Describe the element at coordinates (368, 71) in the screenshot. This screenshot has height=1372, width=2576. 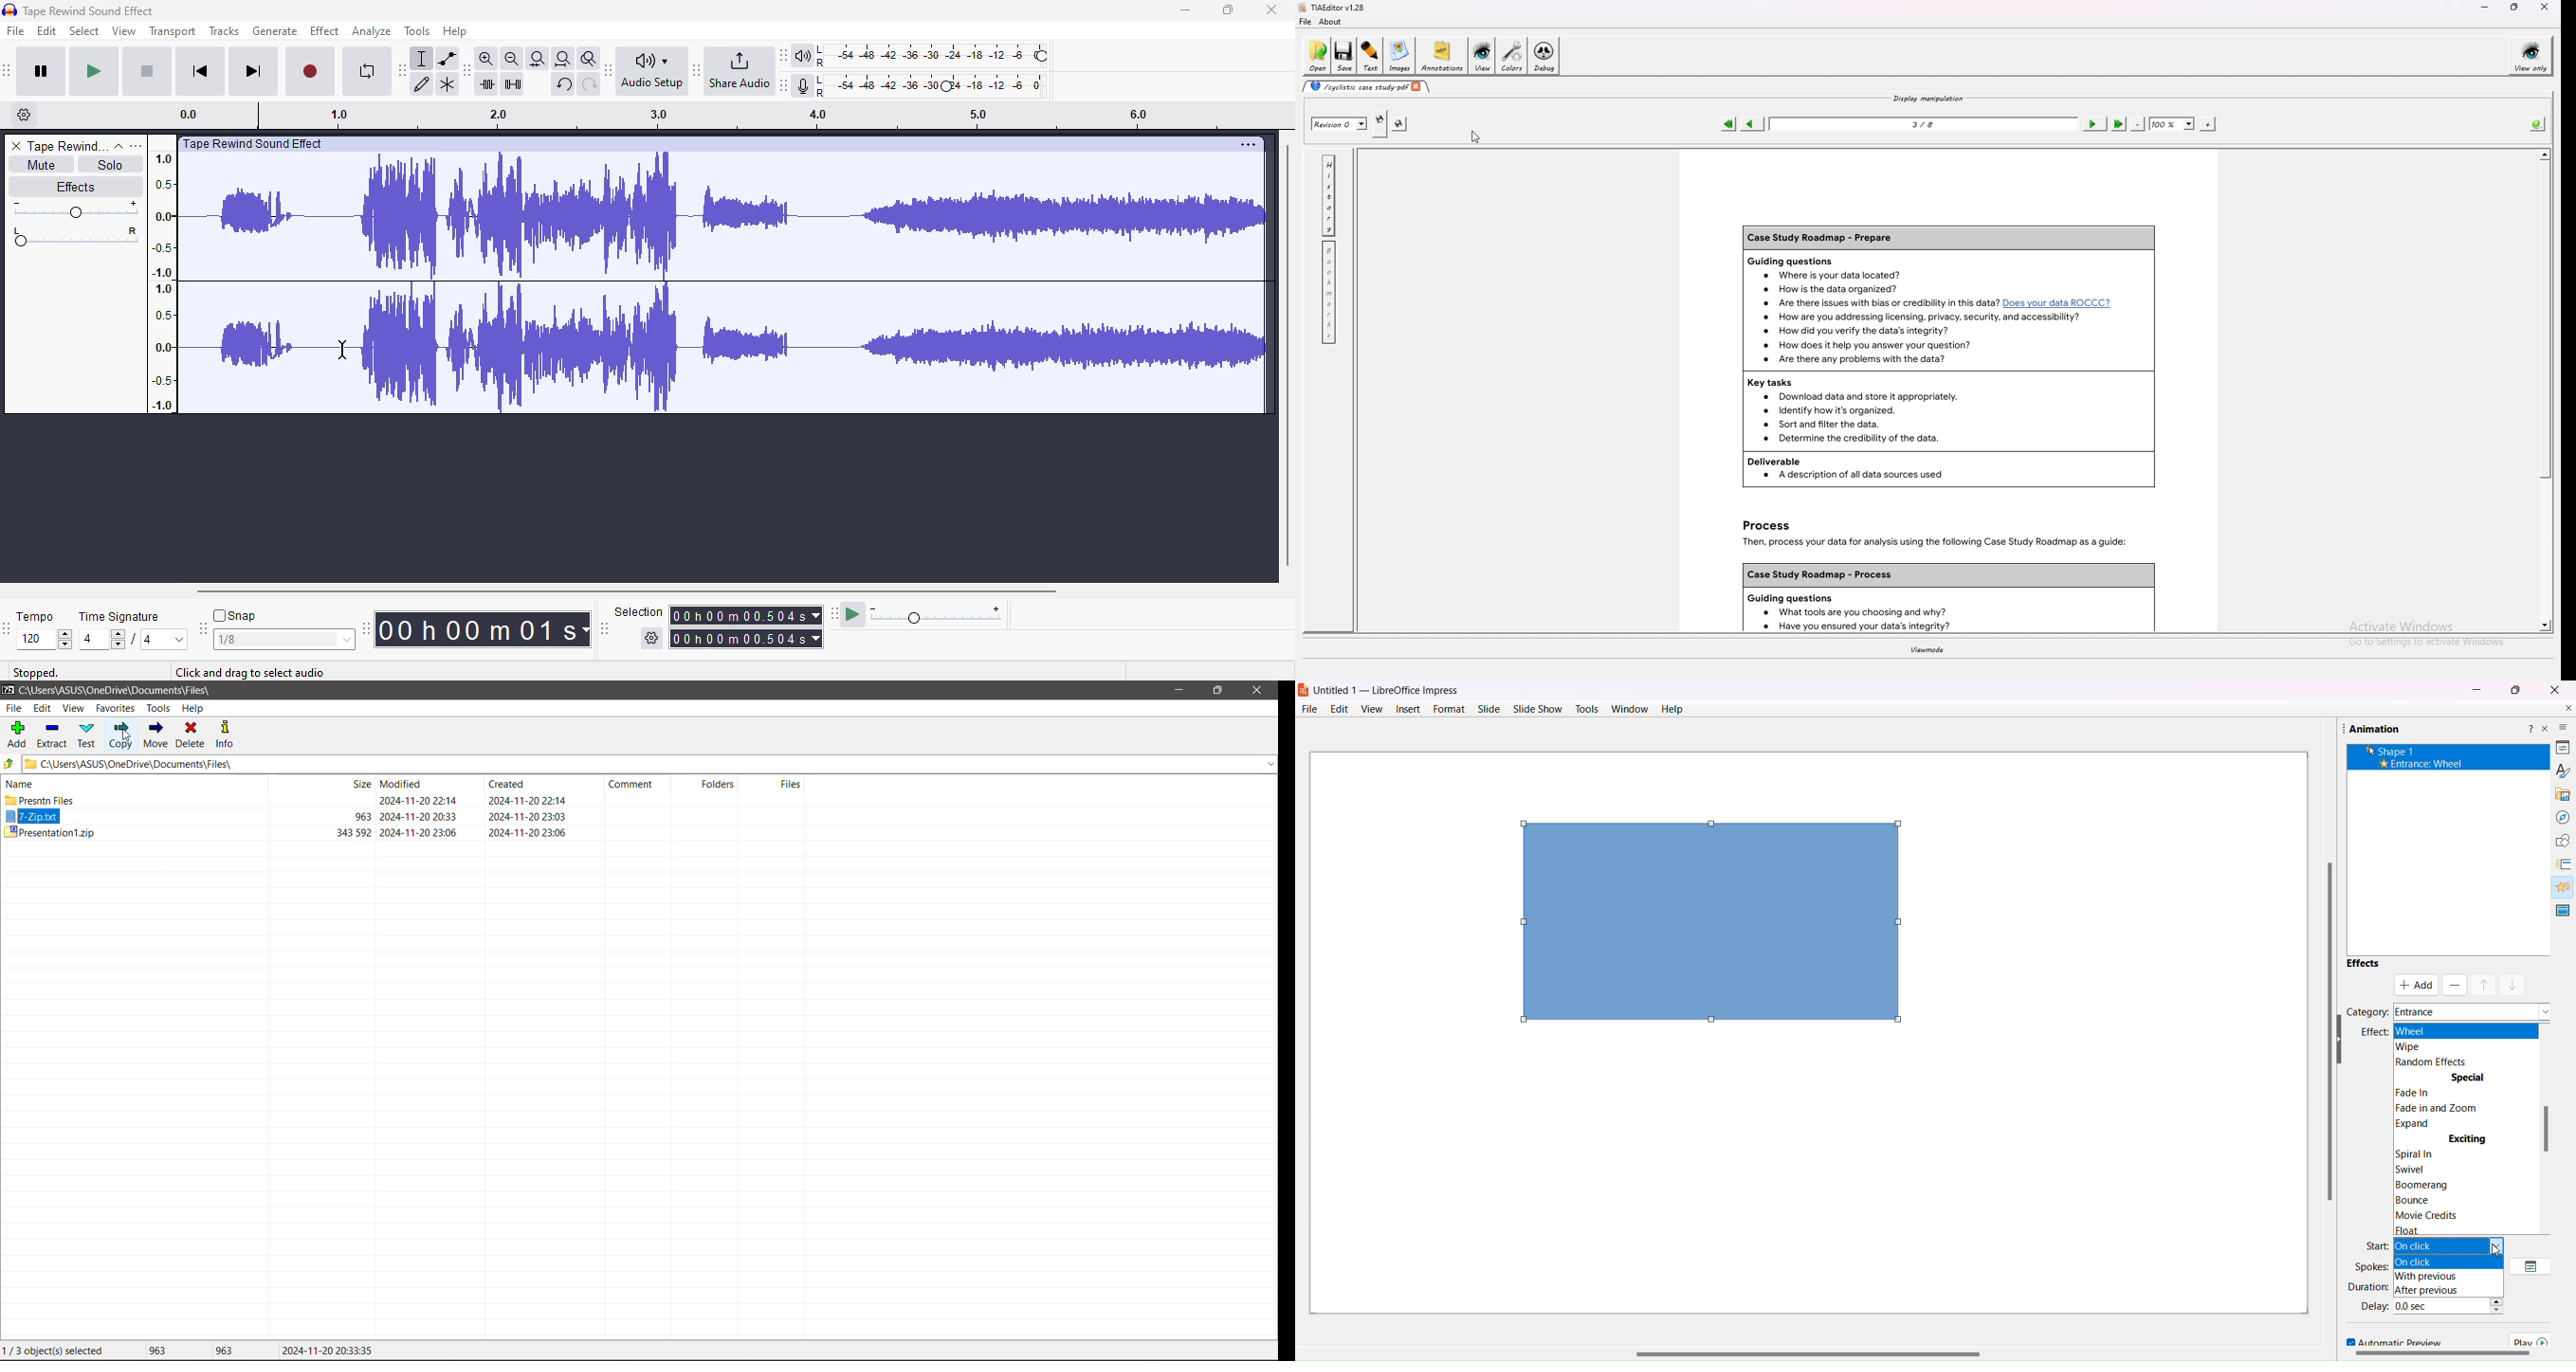
I see `enable looping` at that location.